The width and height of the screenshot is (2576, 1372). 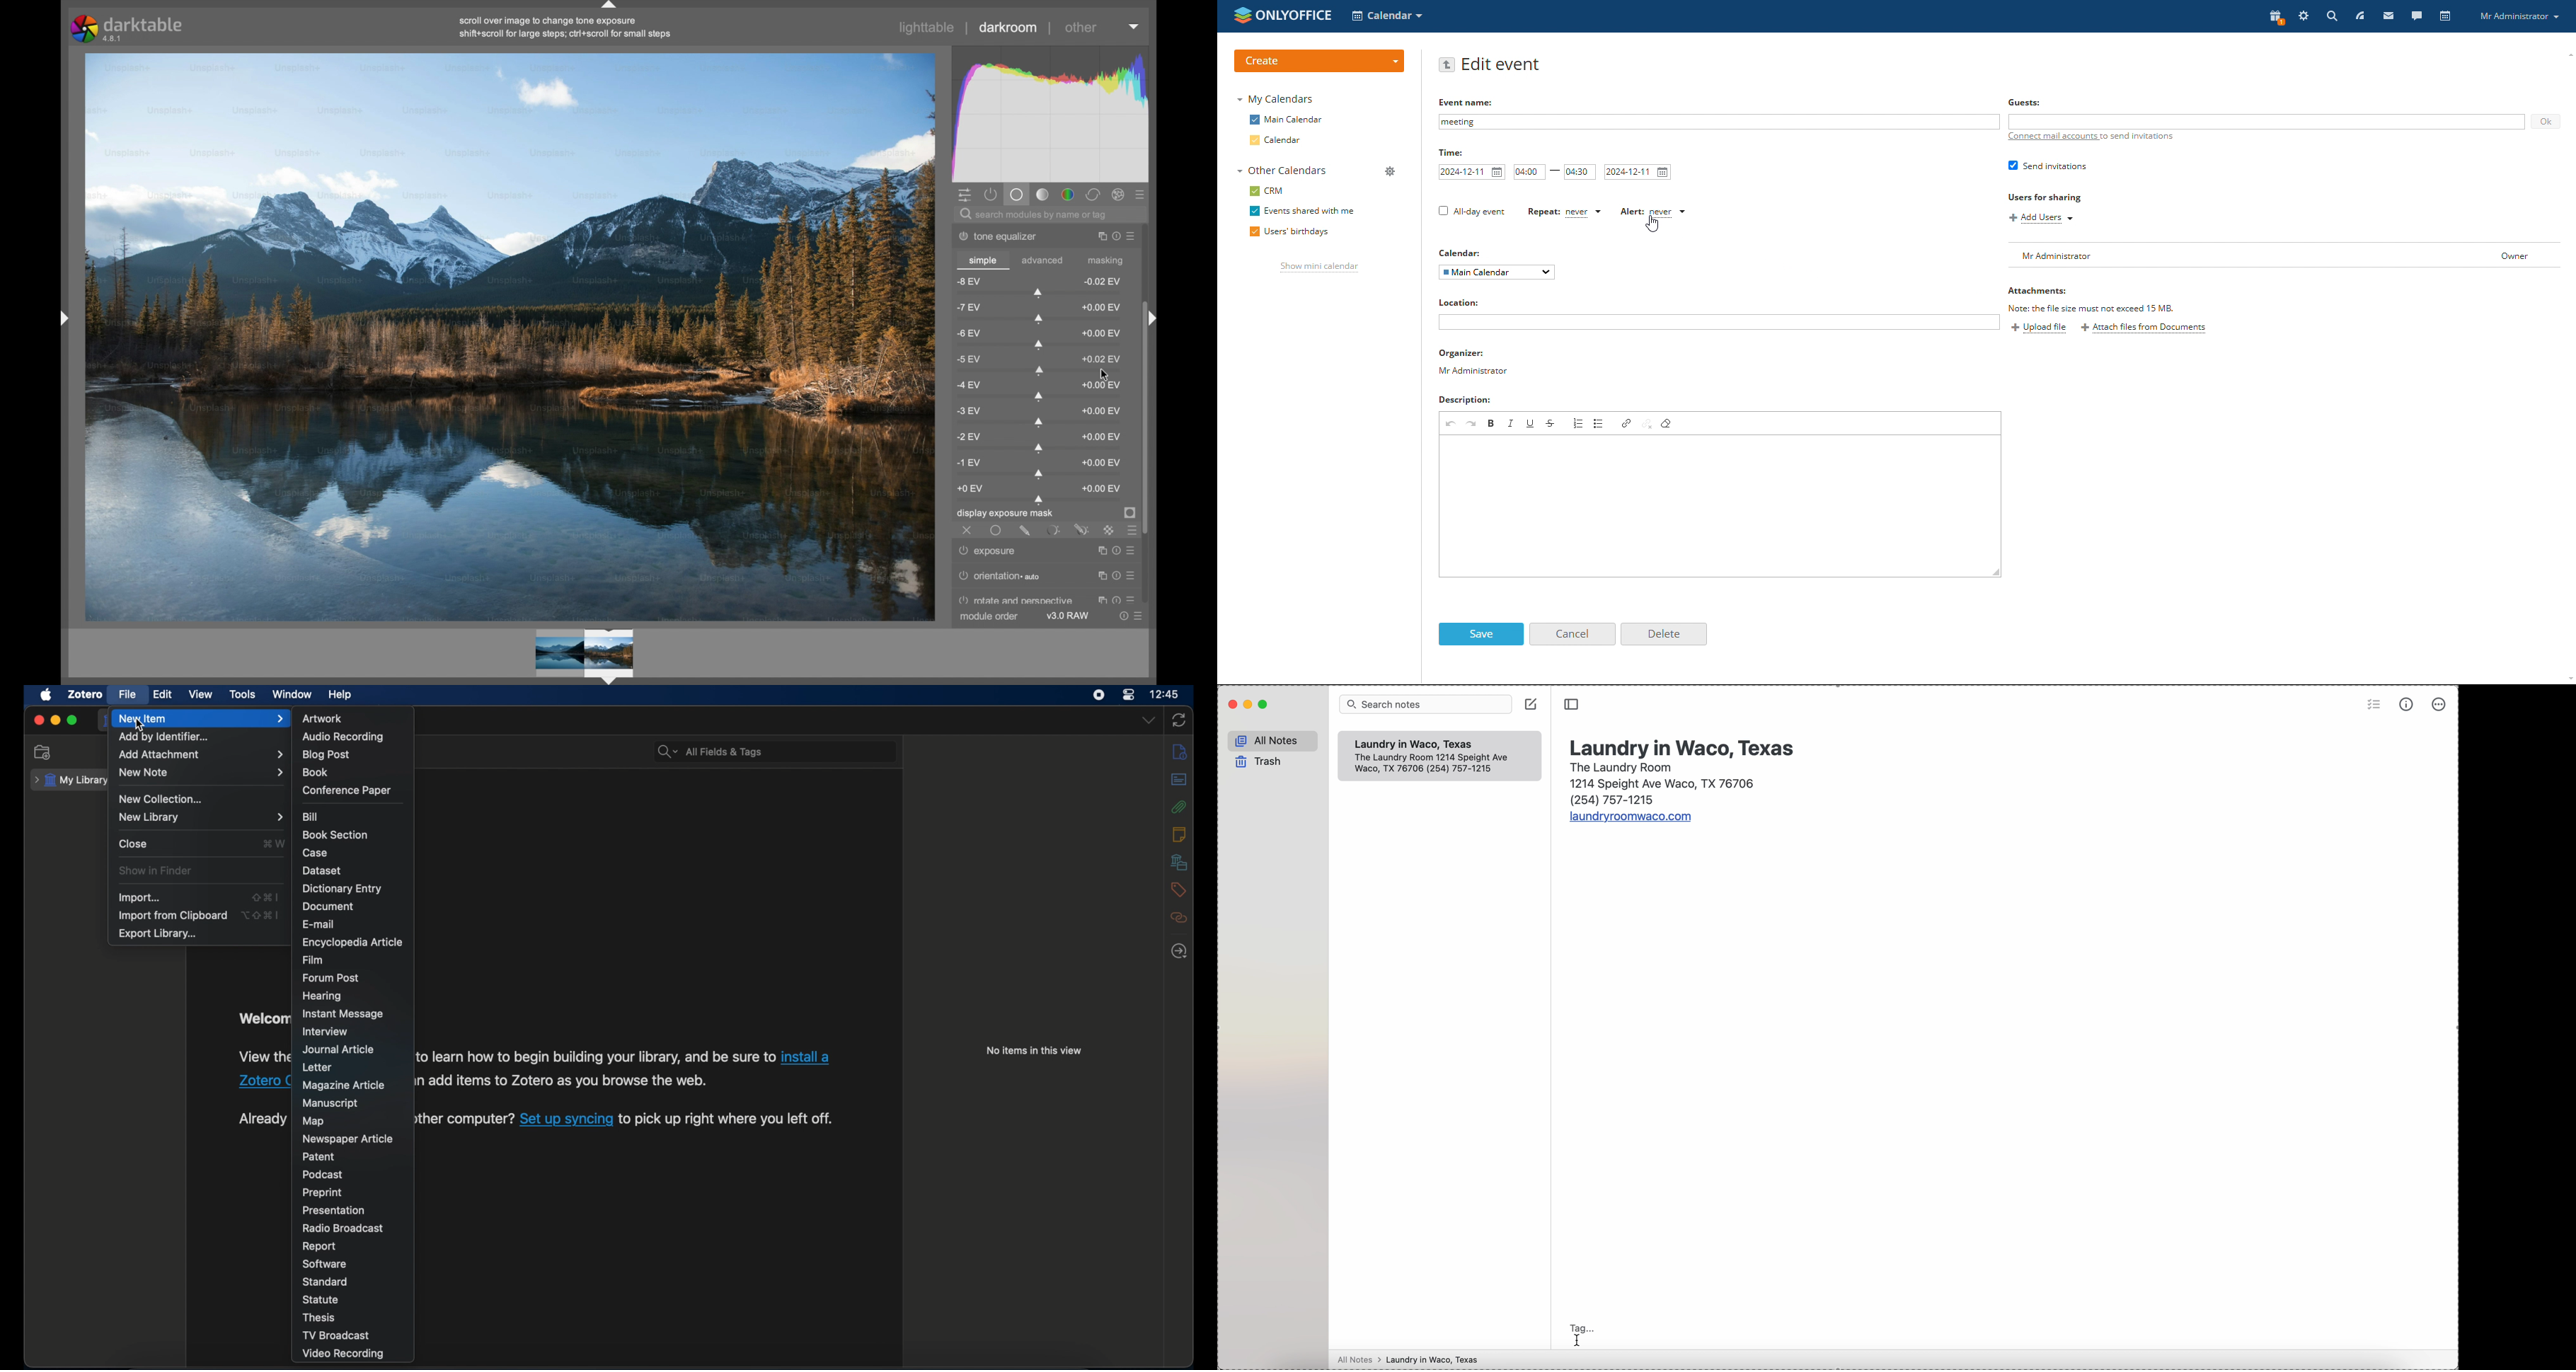 I want to click on 0.02 ev, so click(x=1102, y=359).